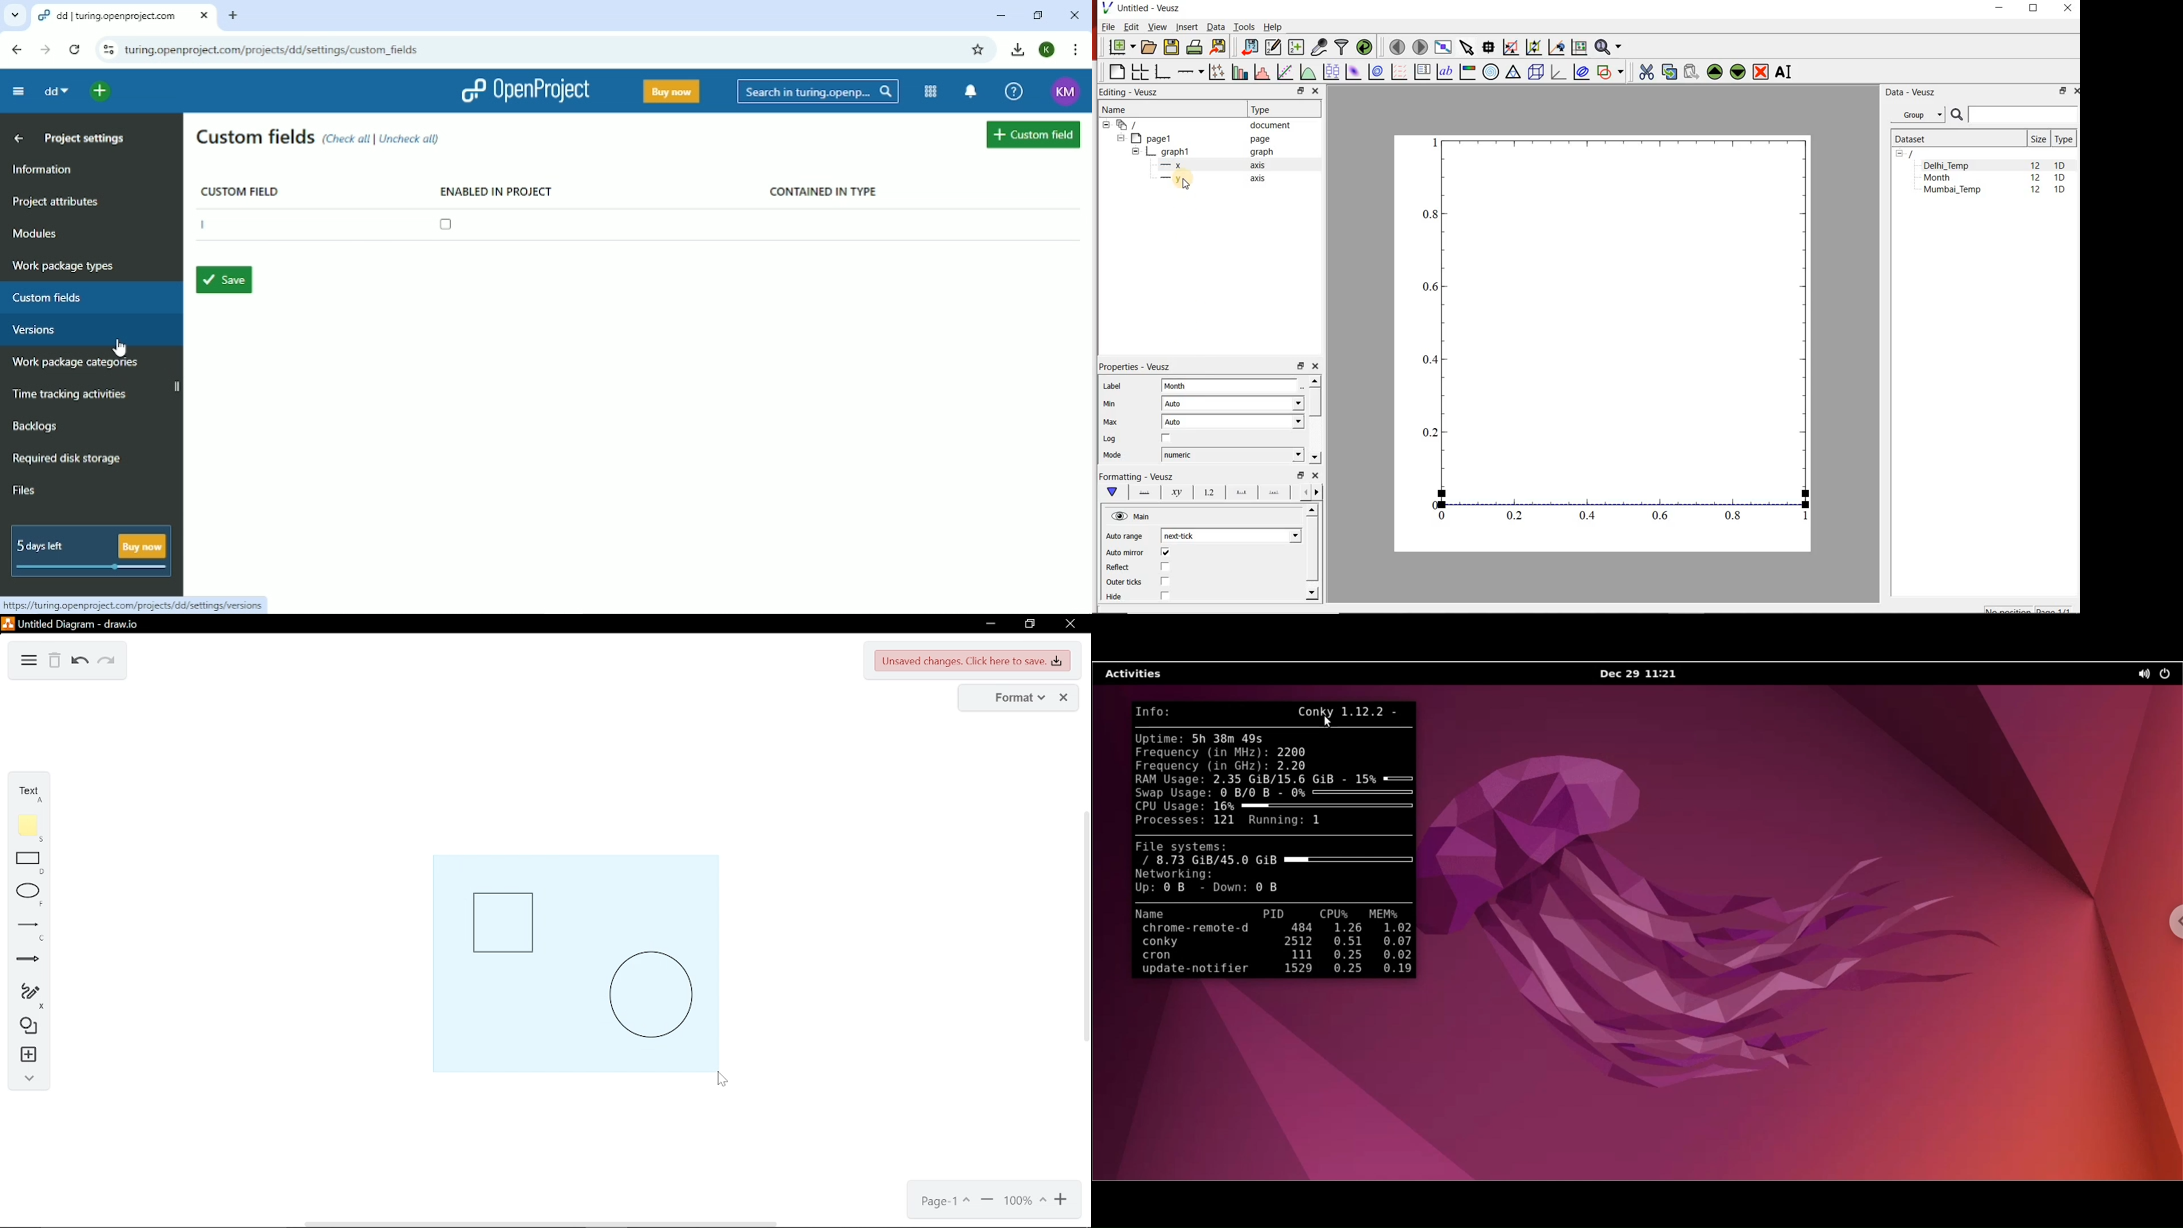 The image size is (2184, 1232). I want to click on Versions, so click(33, 330).